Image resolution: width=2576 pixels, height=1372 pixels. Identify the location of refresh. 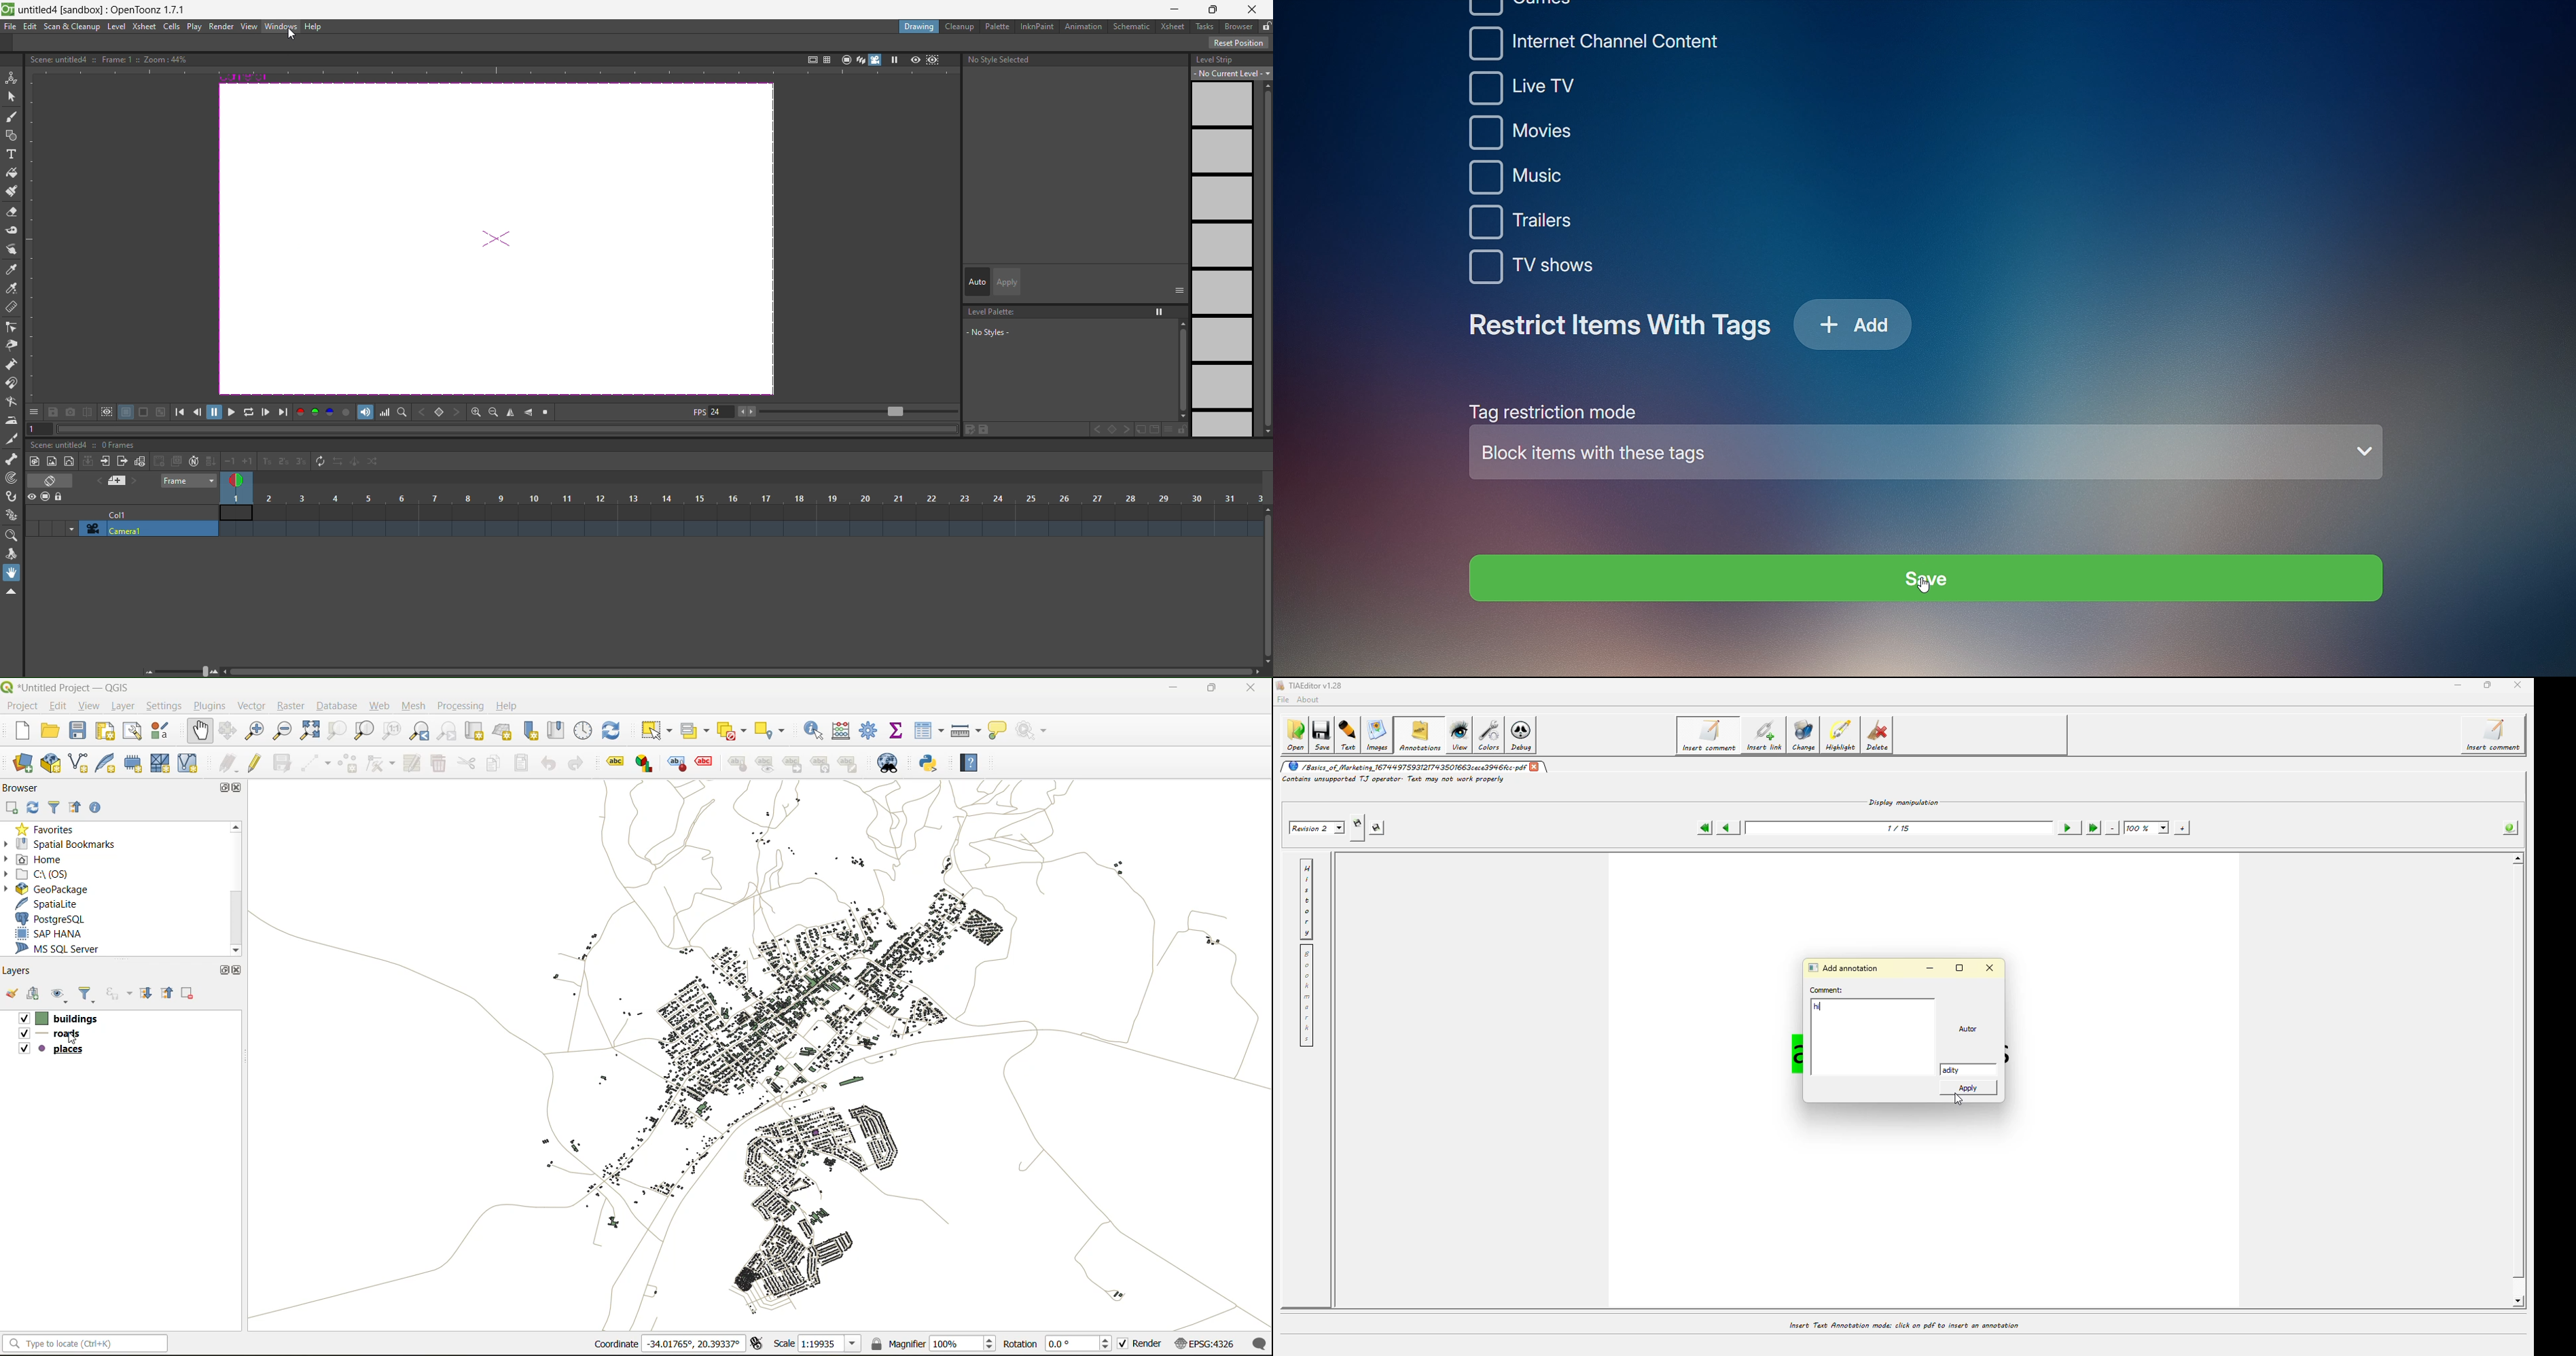
(34, 808).